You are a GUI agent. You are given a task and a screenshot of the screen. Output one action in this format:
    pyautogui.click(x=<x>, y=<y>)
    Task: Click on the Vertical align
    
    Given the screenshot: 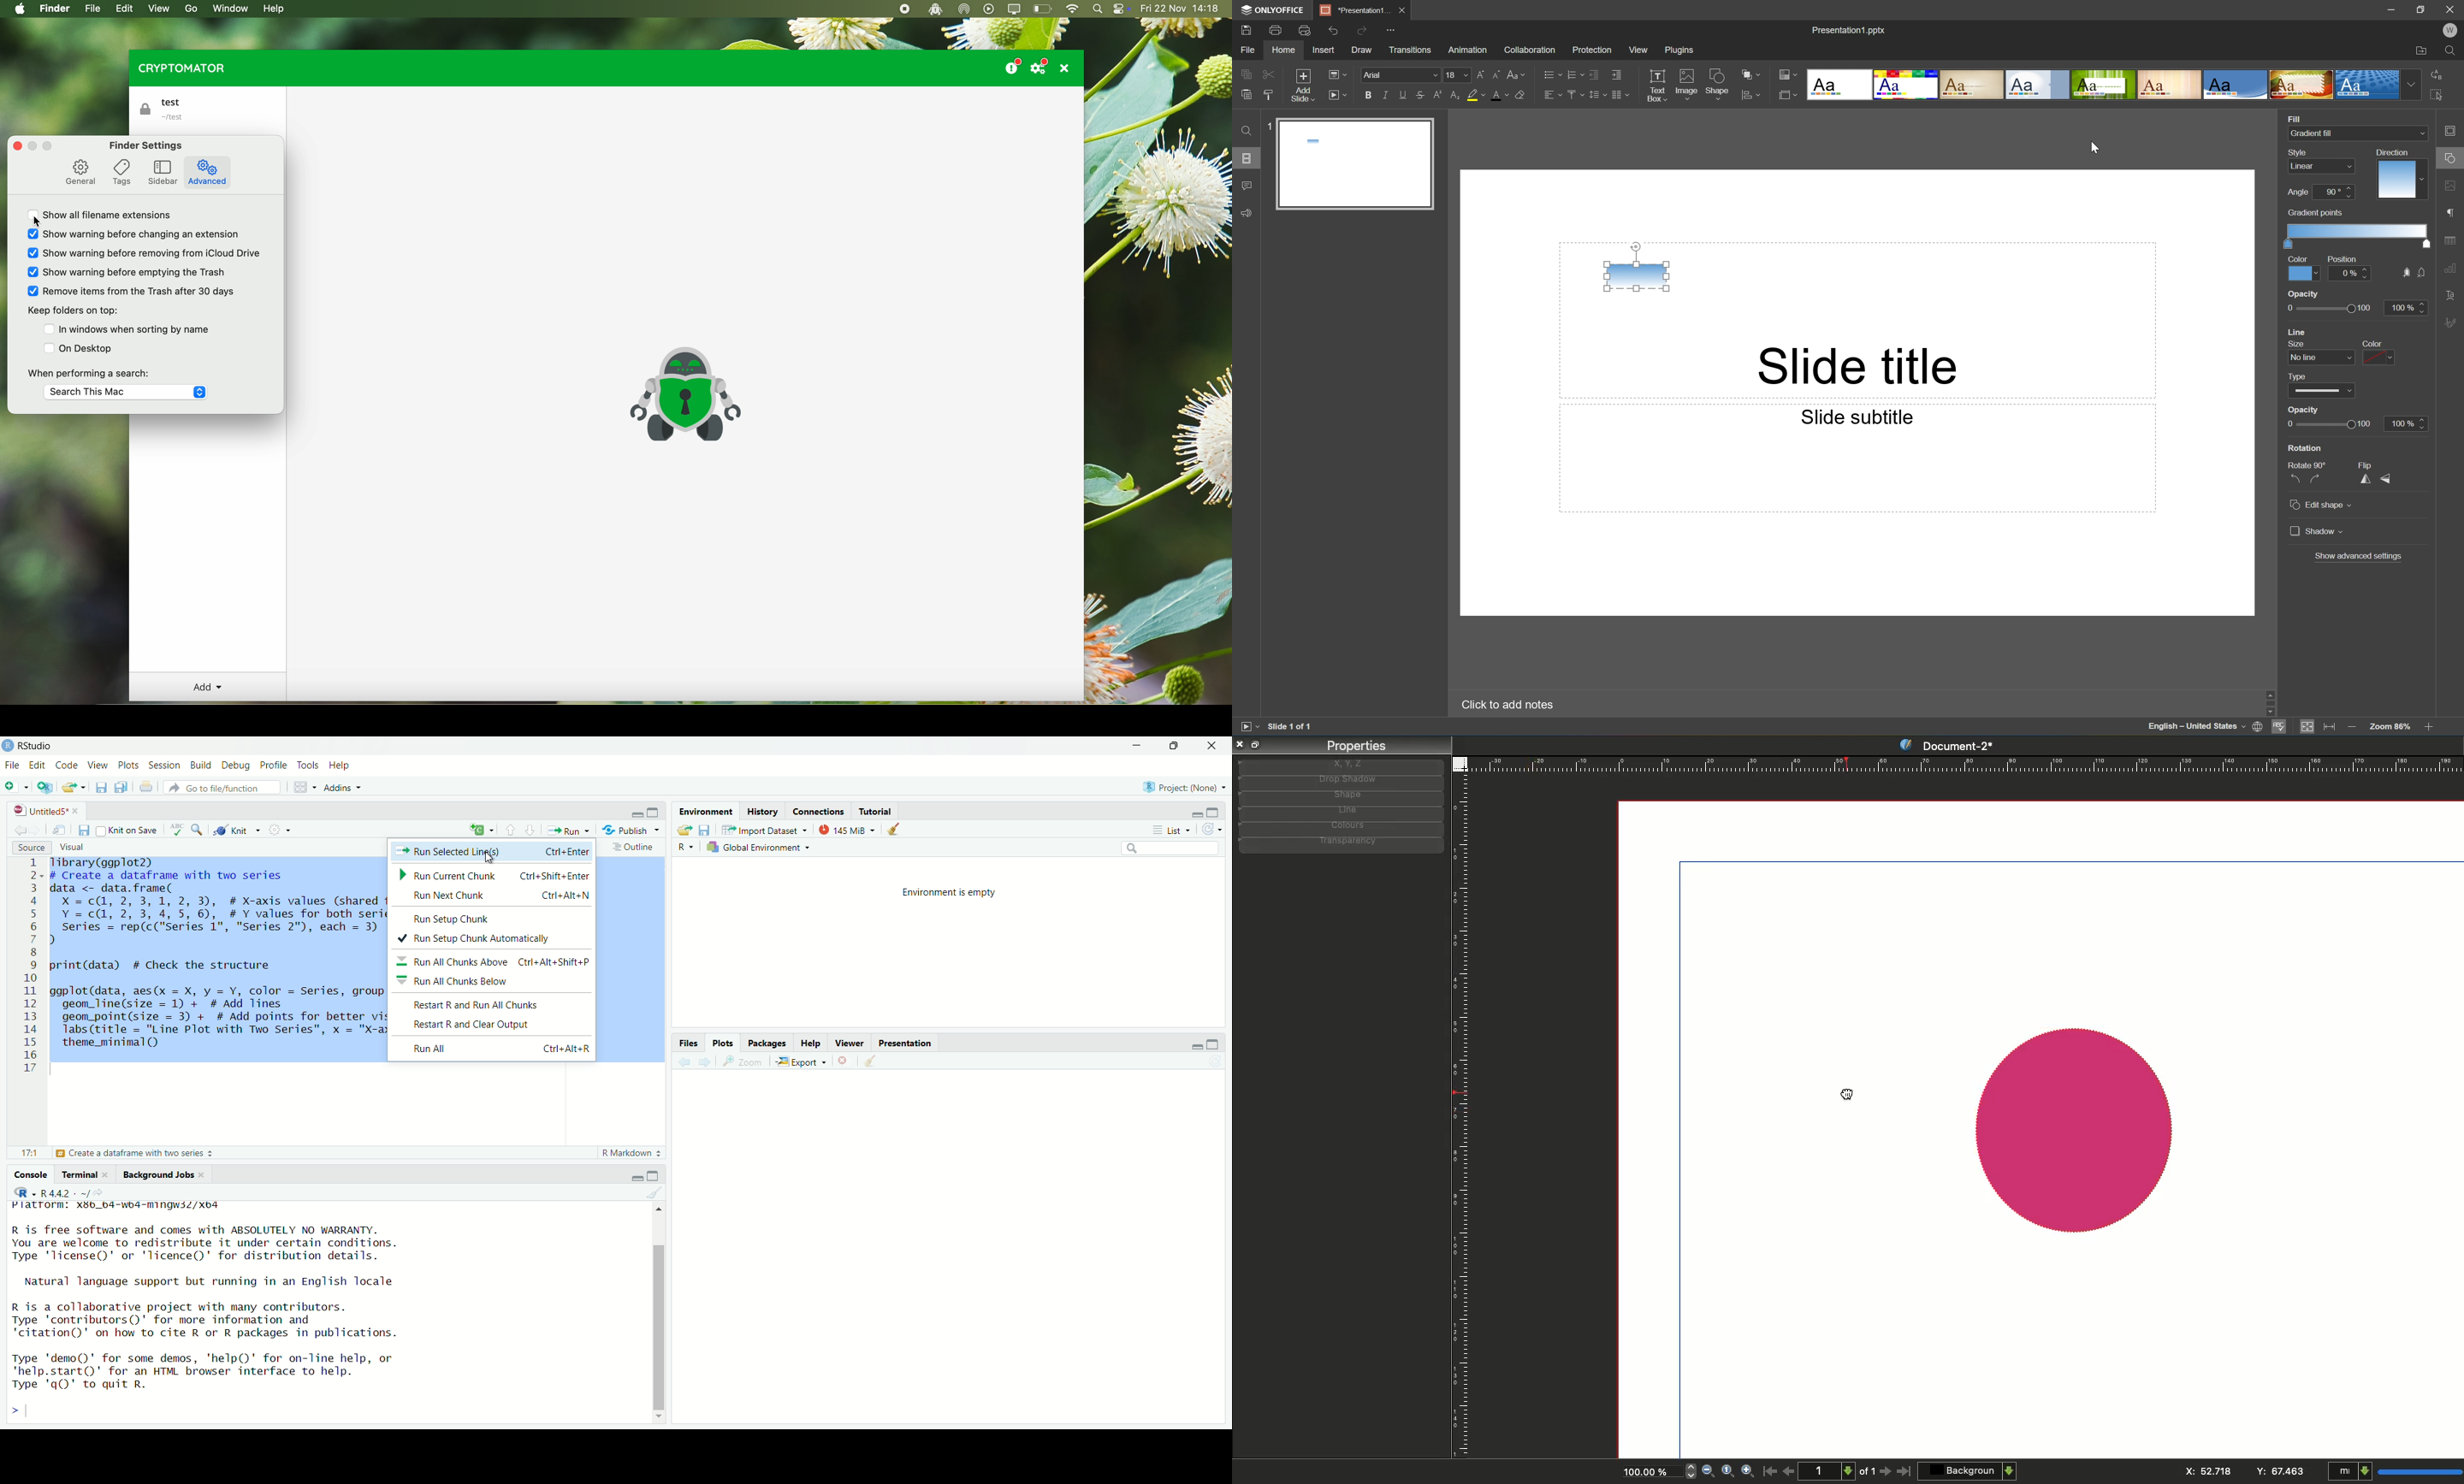 What is the action you would take?
    pyautogui.click(x=1574, y=95)
    